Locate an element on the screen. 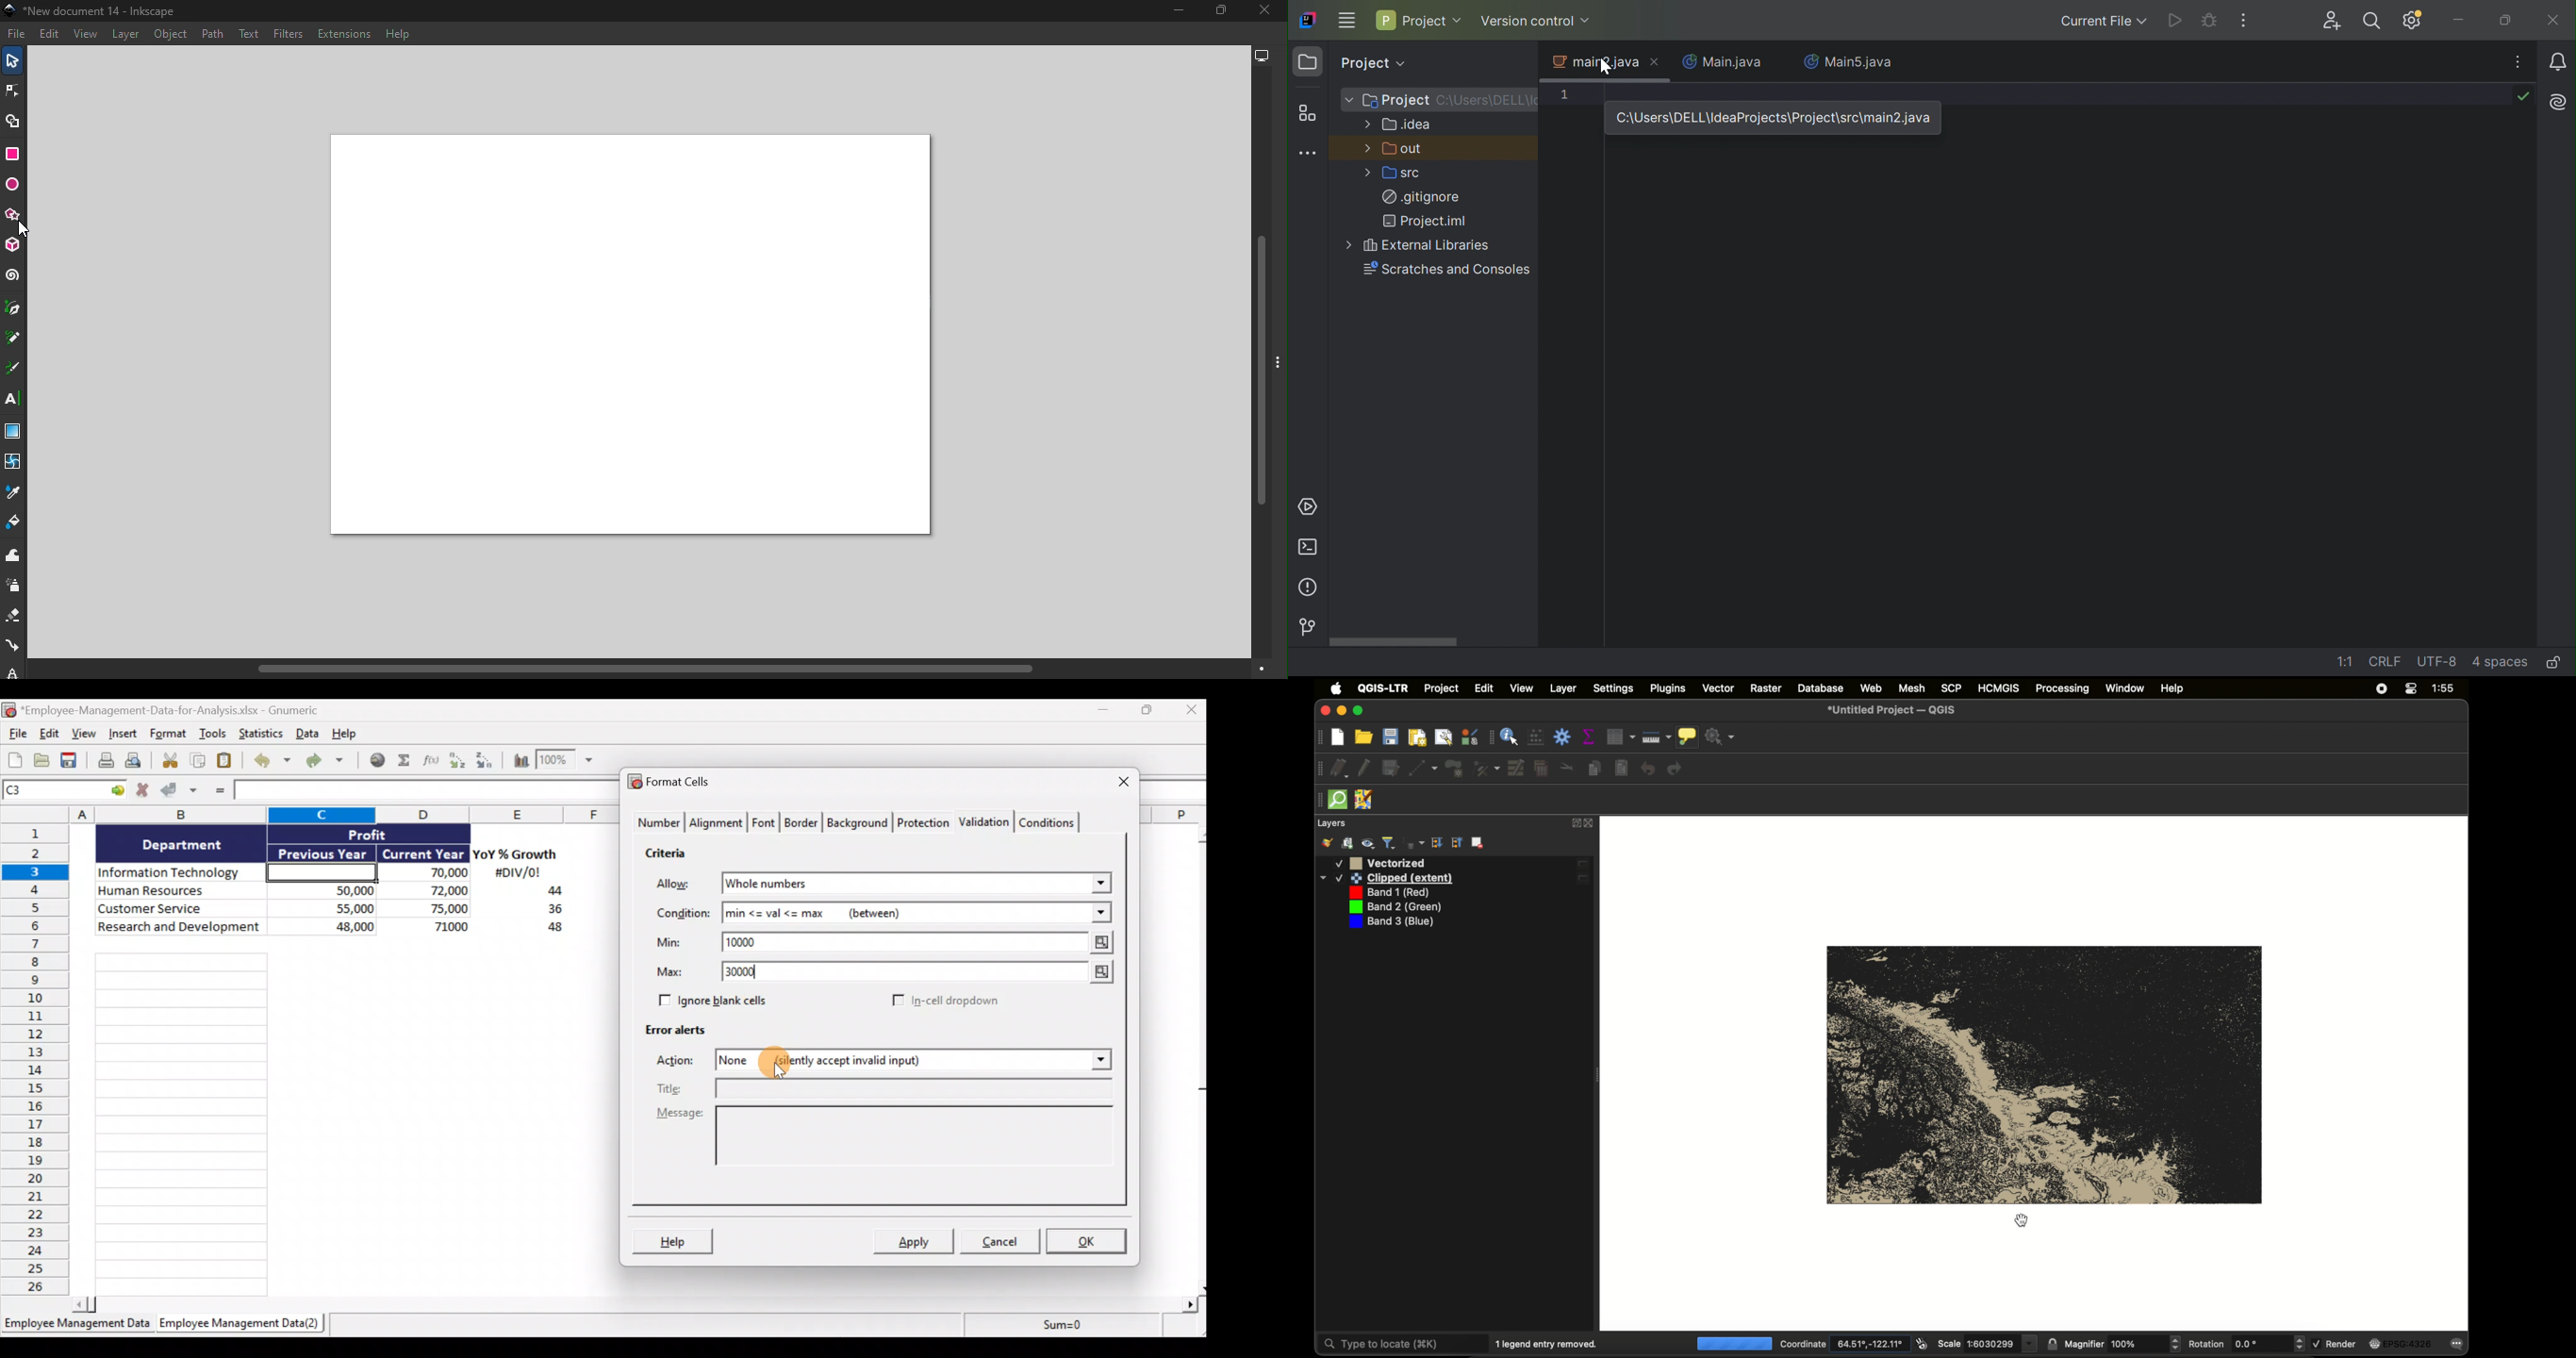 This screenshot has height=1372, width=2576. minimize is located at coordinates (1341, 711).